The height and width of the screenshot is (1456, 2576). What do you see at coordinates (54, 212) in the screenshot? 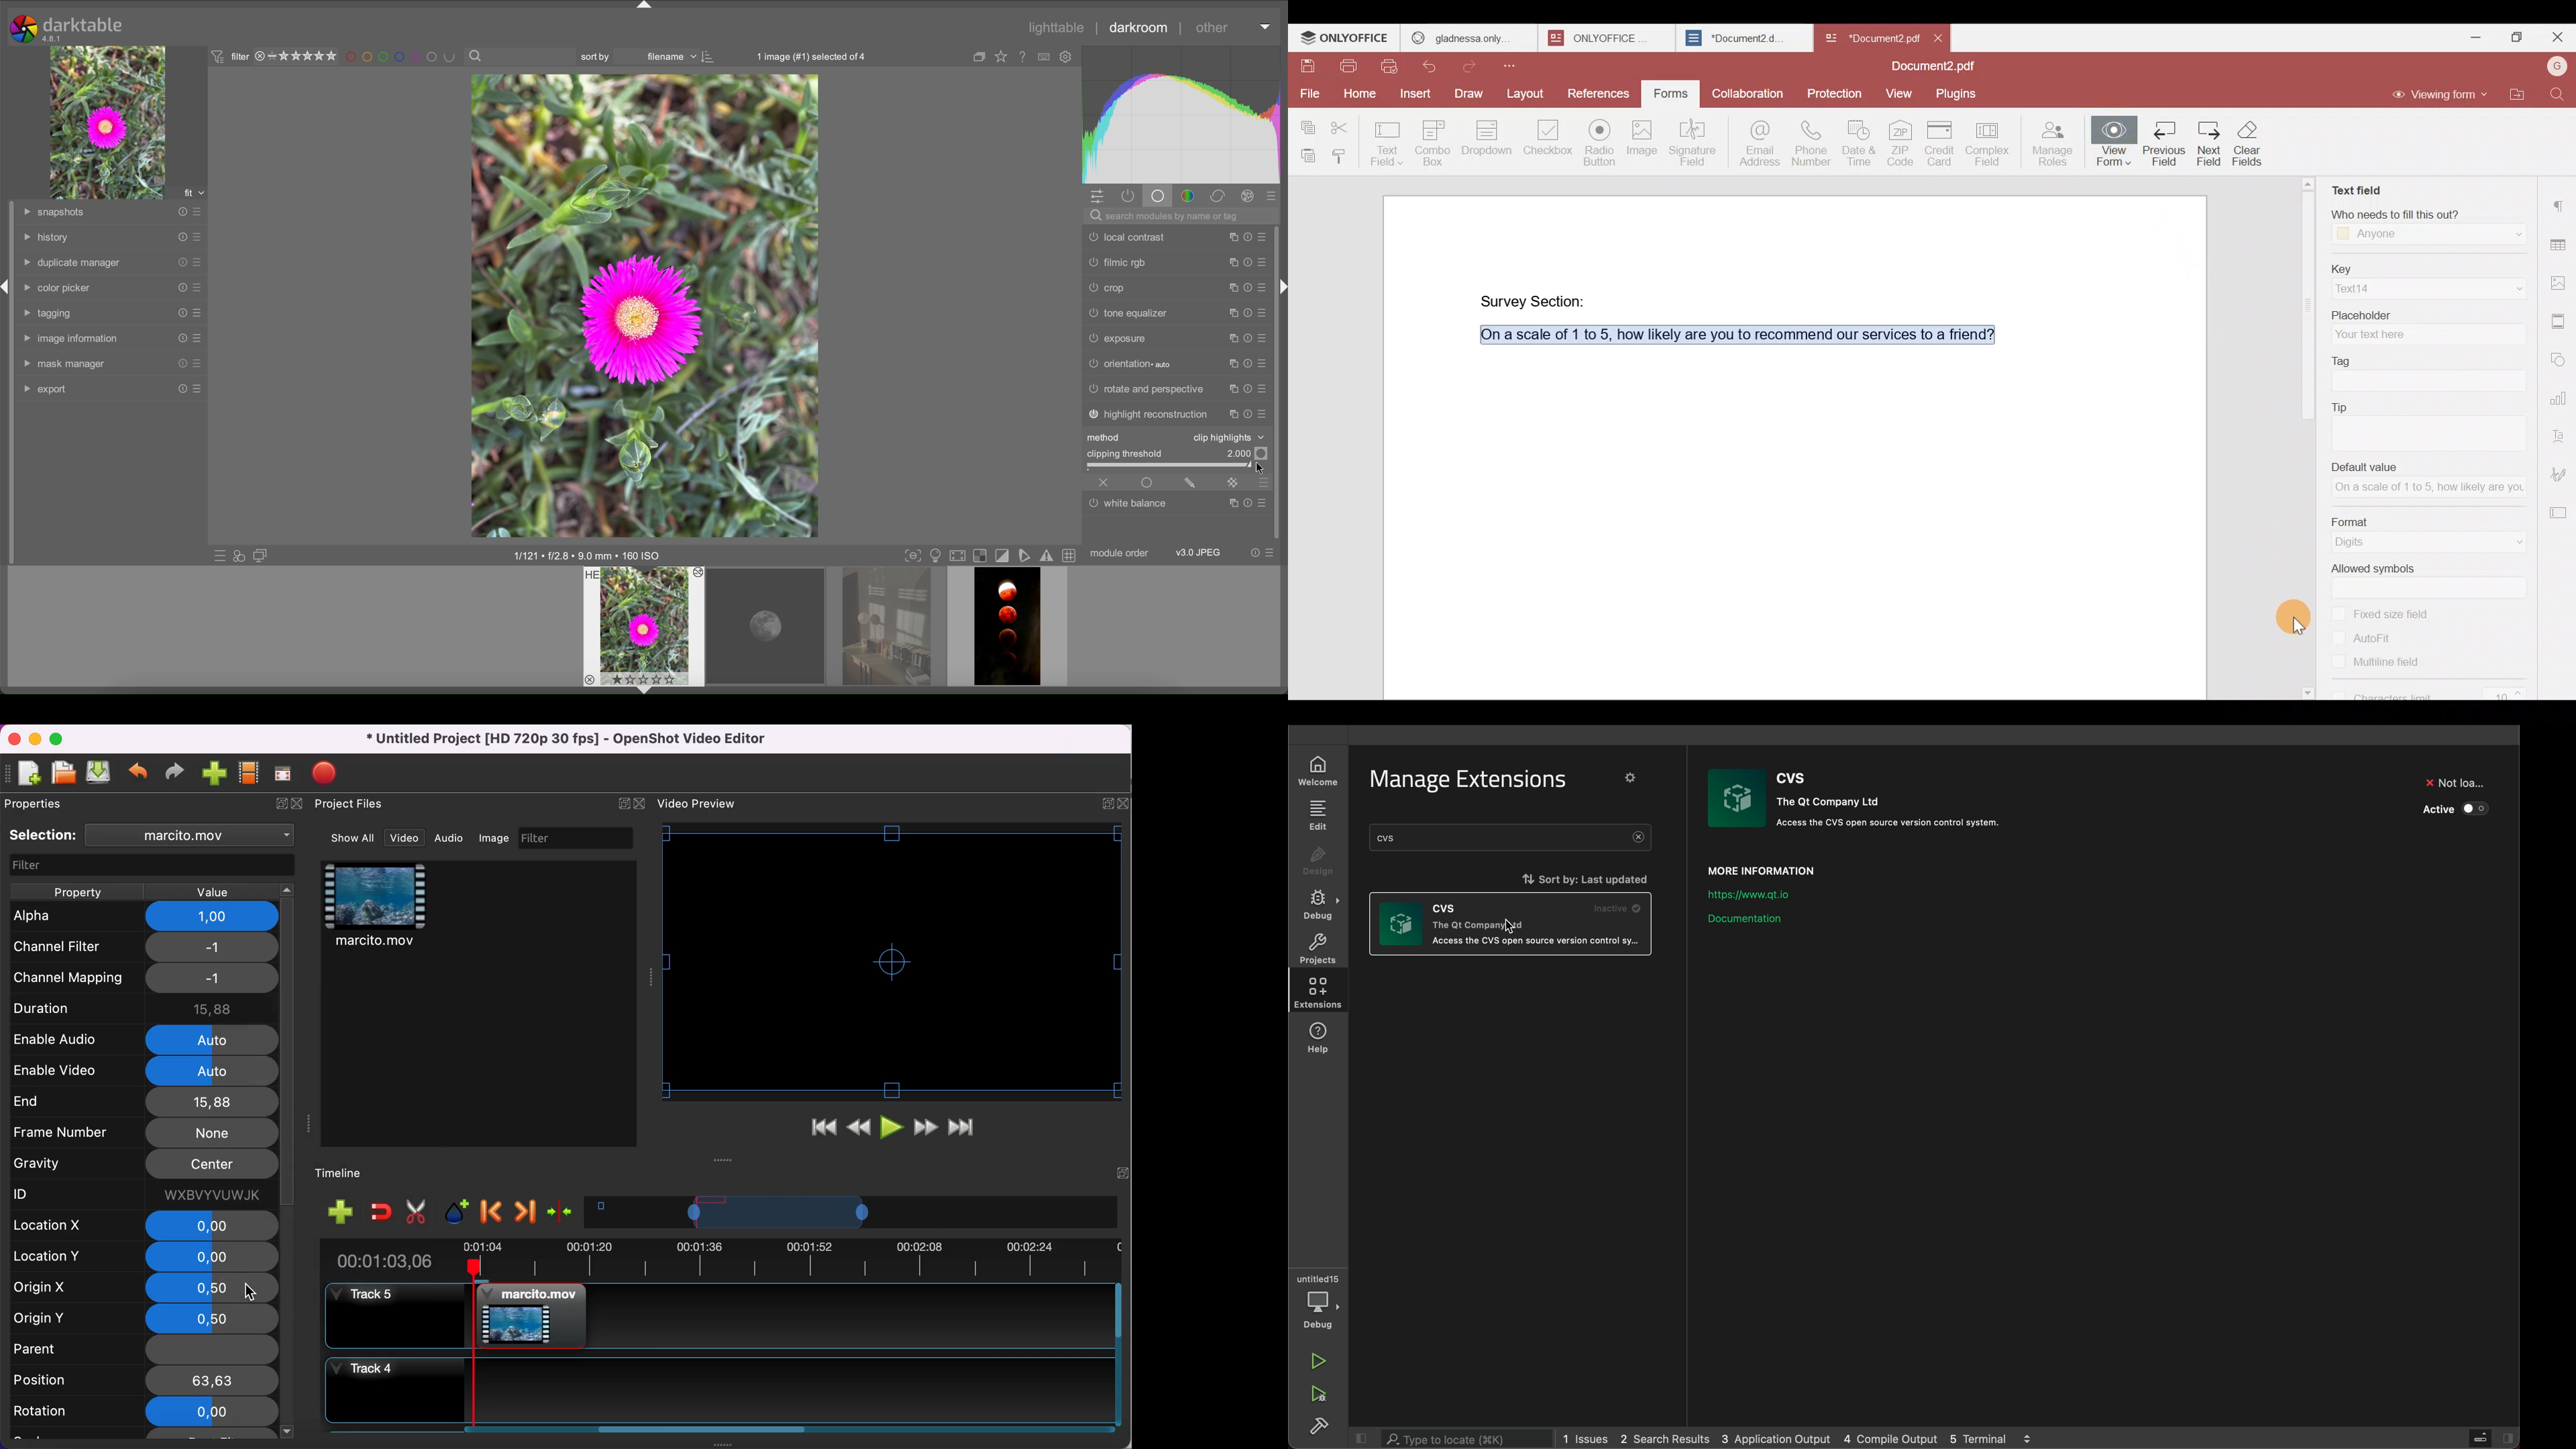
I see `snapshots tab` at bounding box center [54, 212].